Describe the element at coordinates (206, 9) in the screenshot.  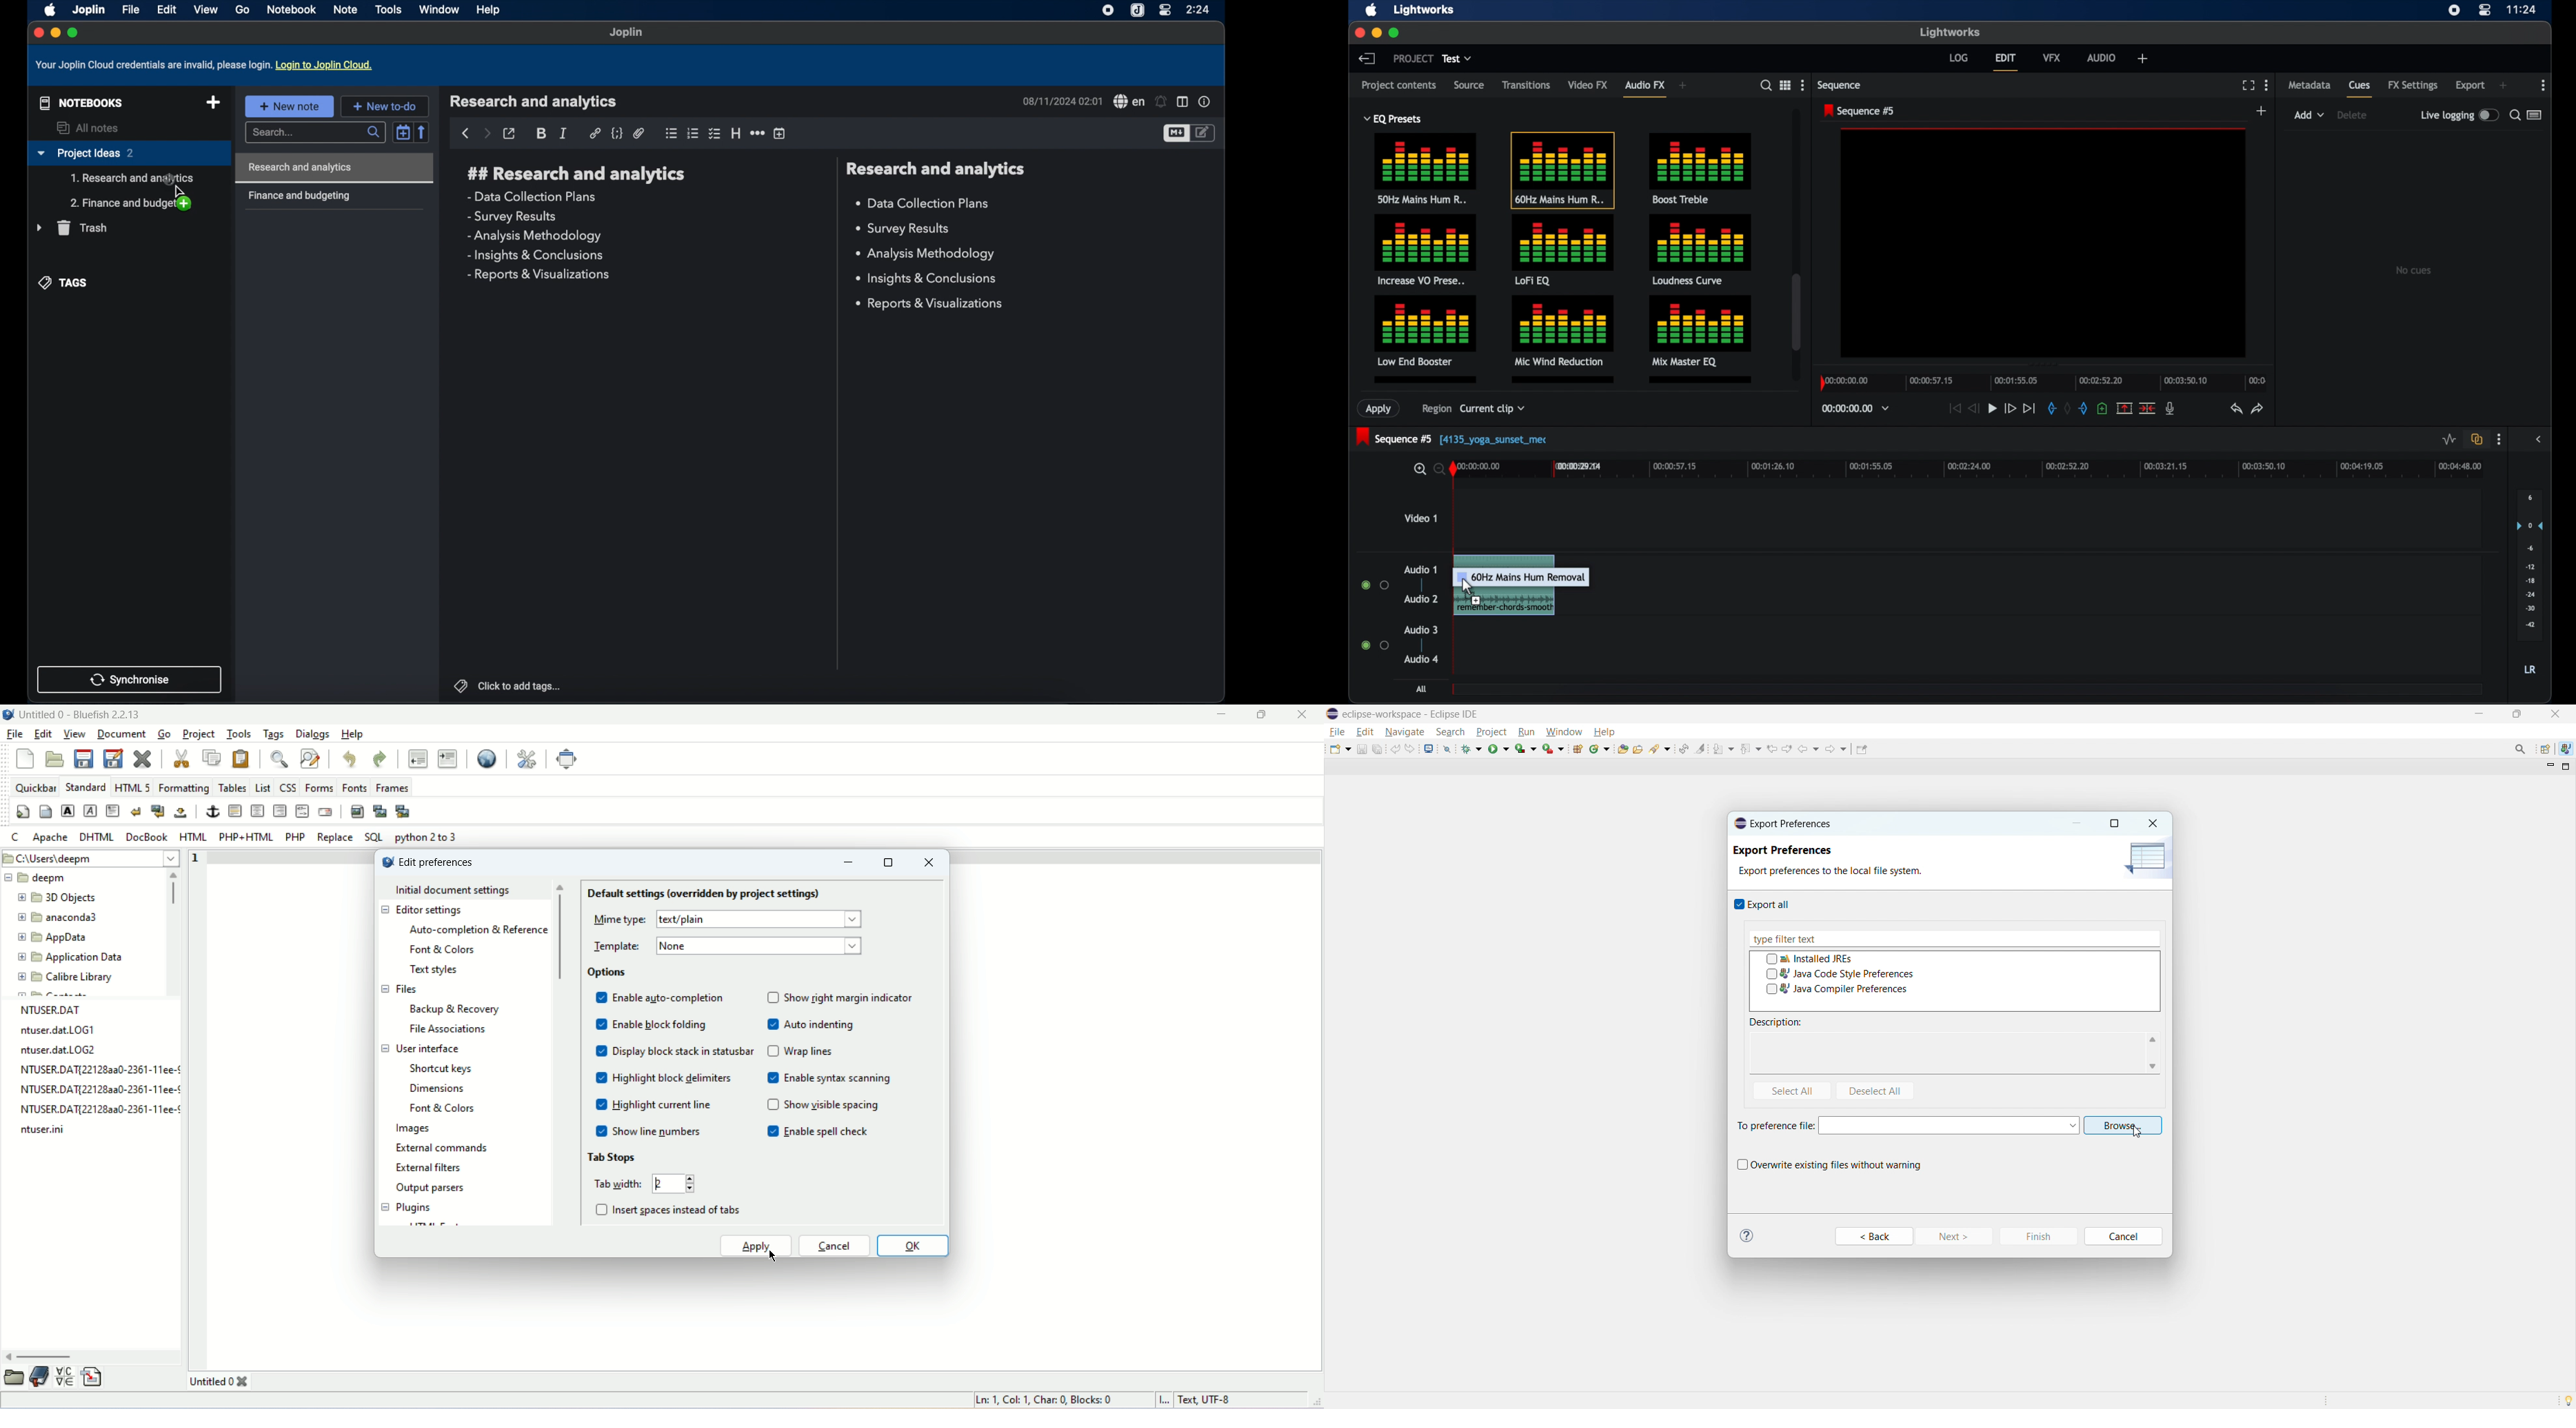
I see `view` at that location.